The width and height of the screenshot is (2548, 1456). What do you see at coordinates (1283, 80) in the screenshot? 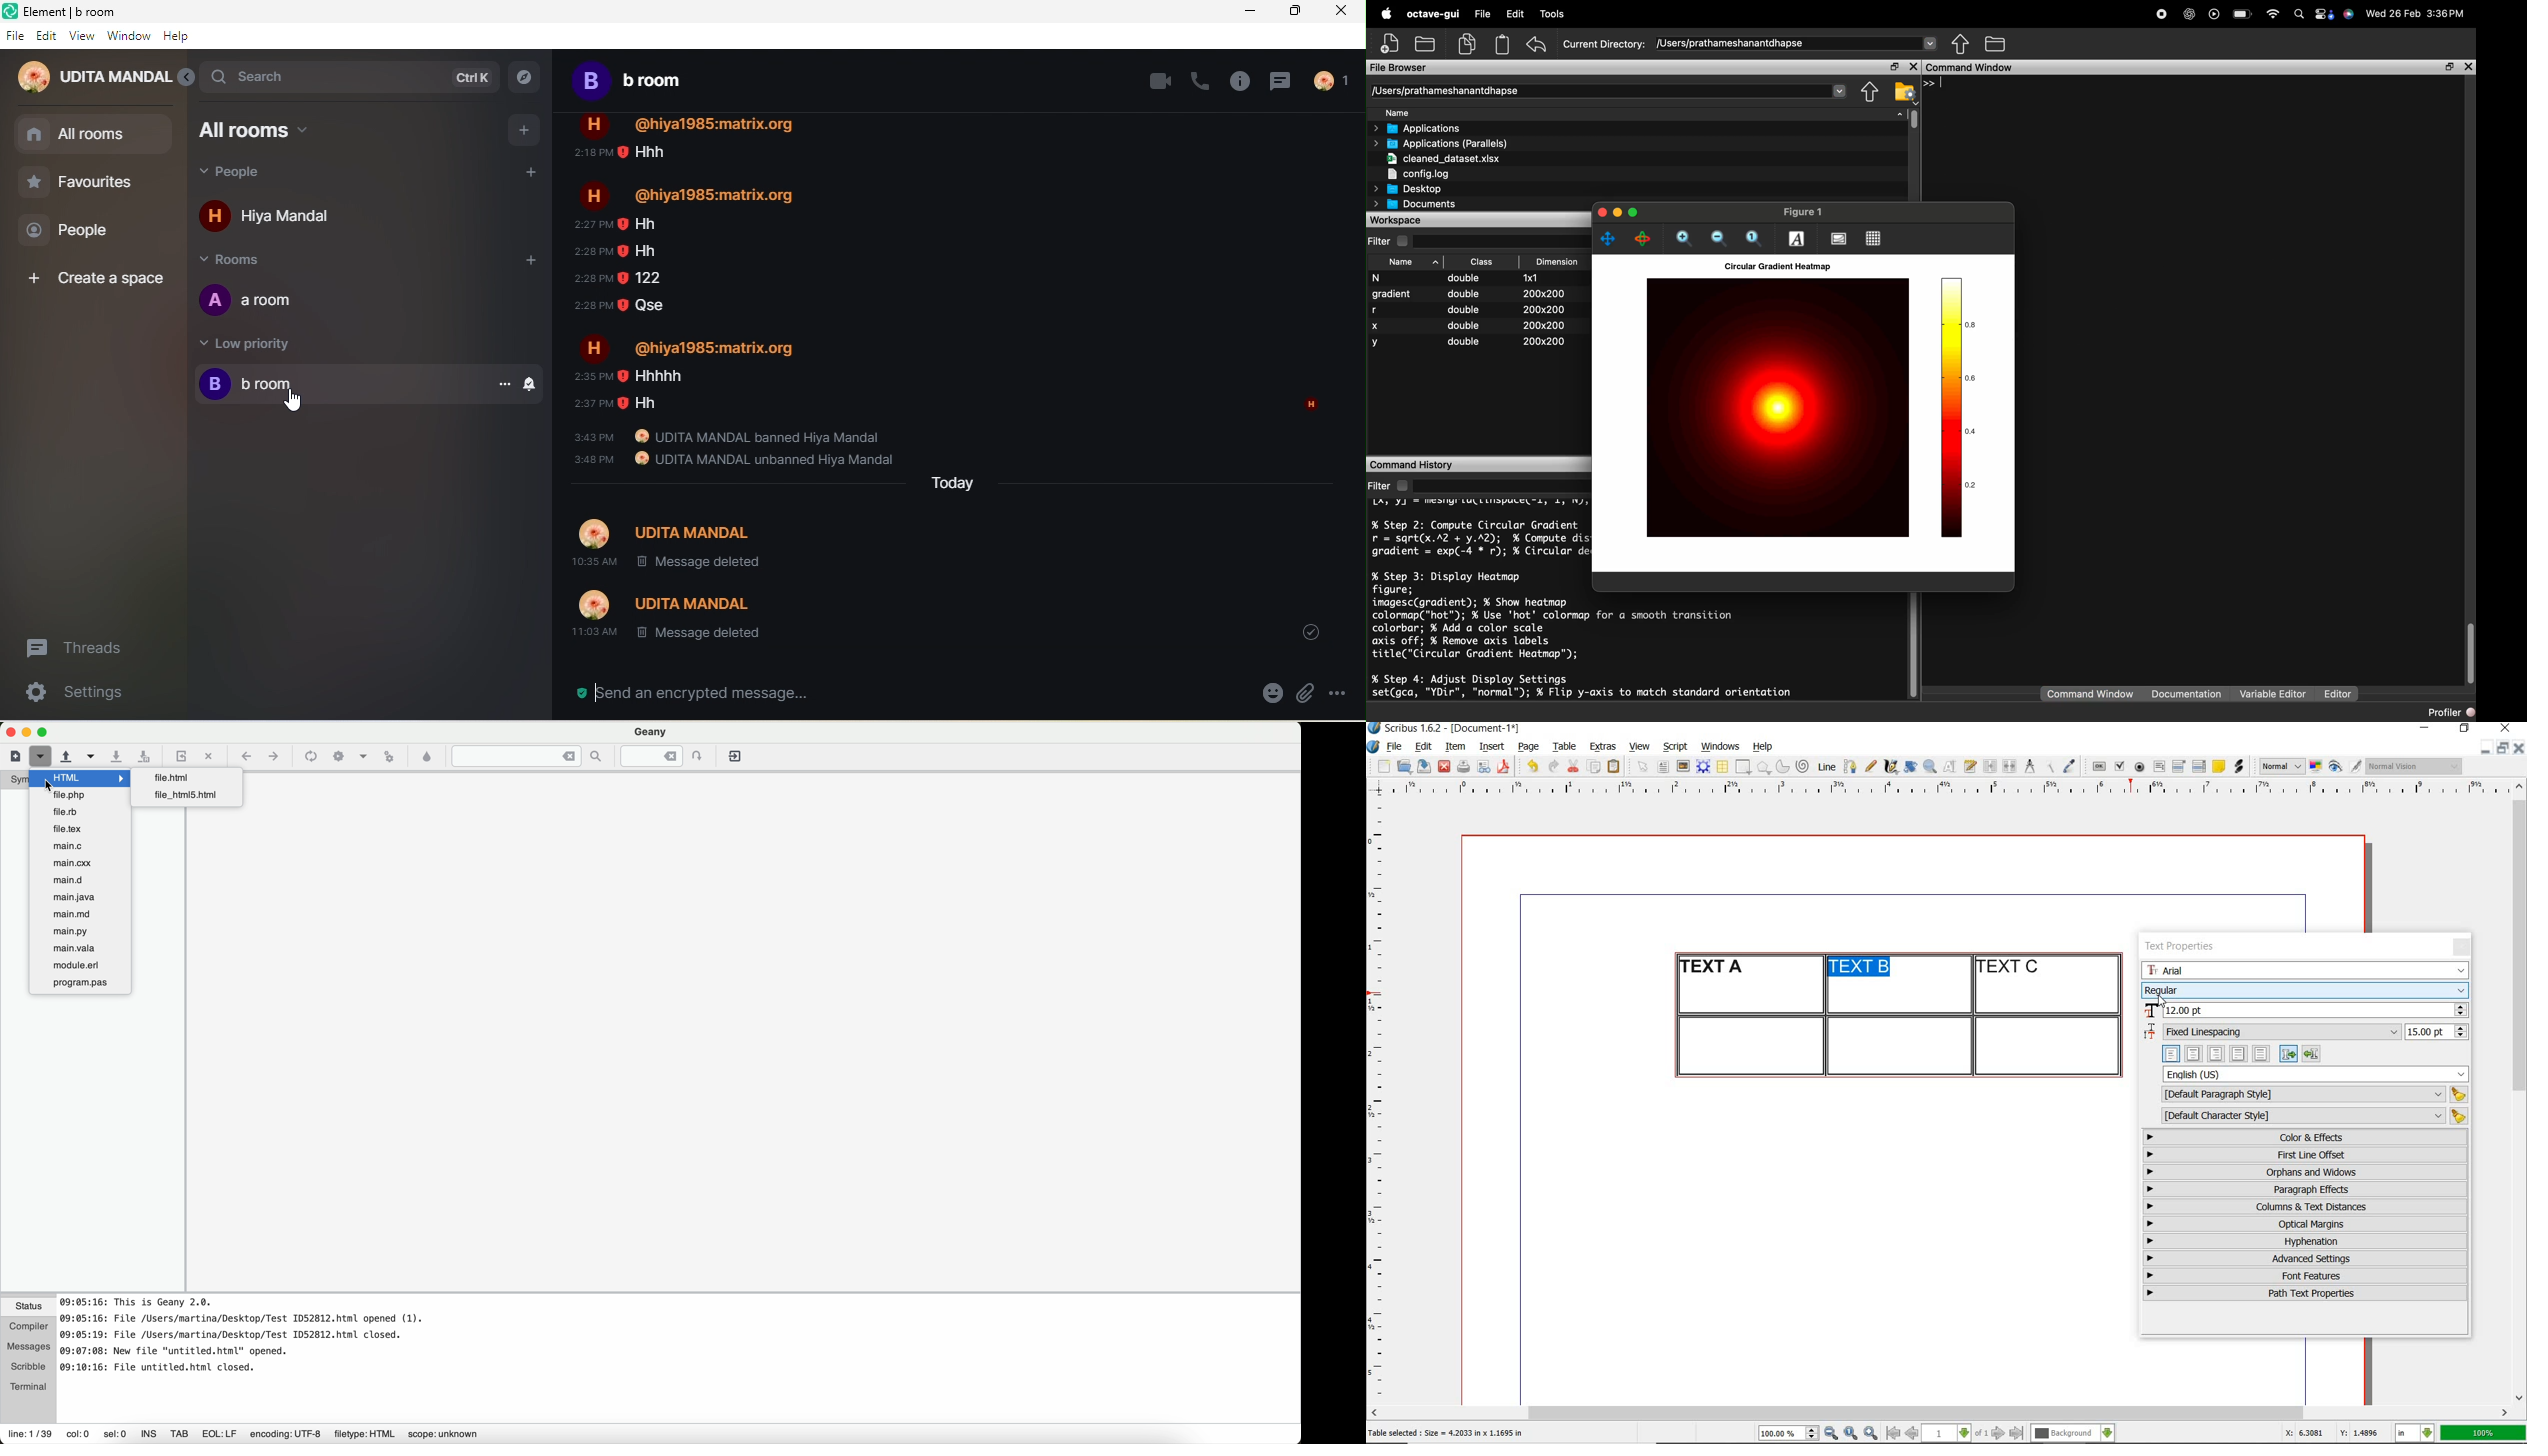
I see `threads` at bounding box center [1283, 80].